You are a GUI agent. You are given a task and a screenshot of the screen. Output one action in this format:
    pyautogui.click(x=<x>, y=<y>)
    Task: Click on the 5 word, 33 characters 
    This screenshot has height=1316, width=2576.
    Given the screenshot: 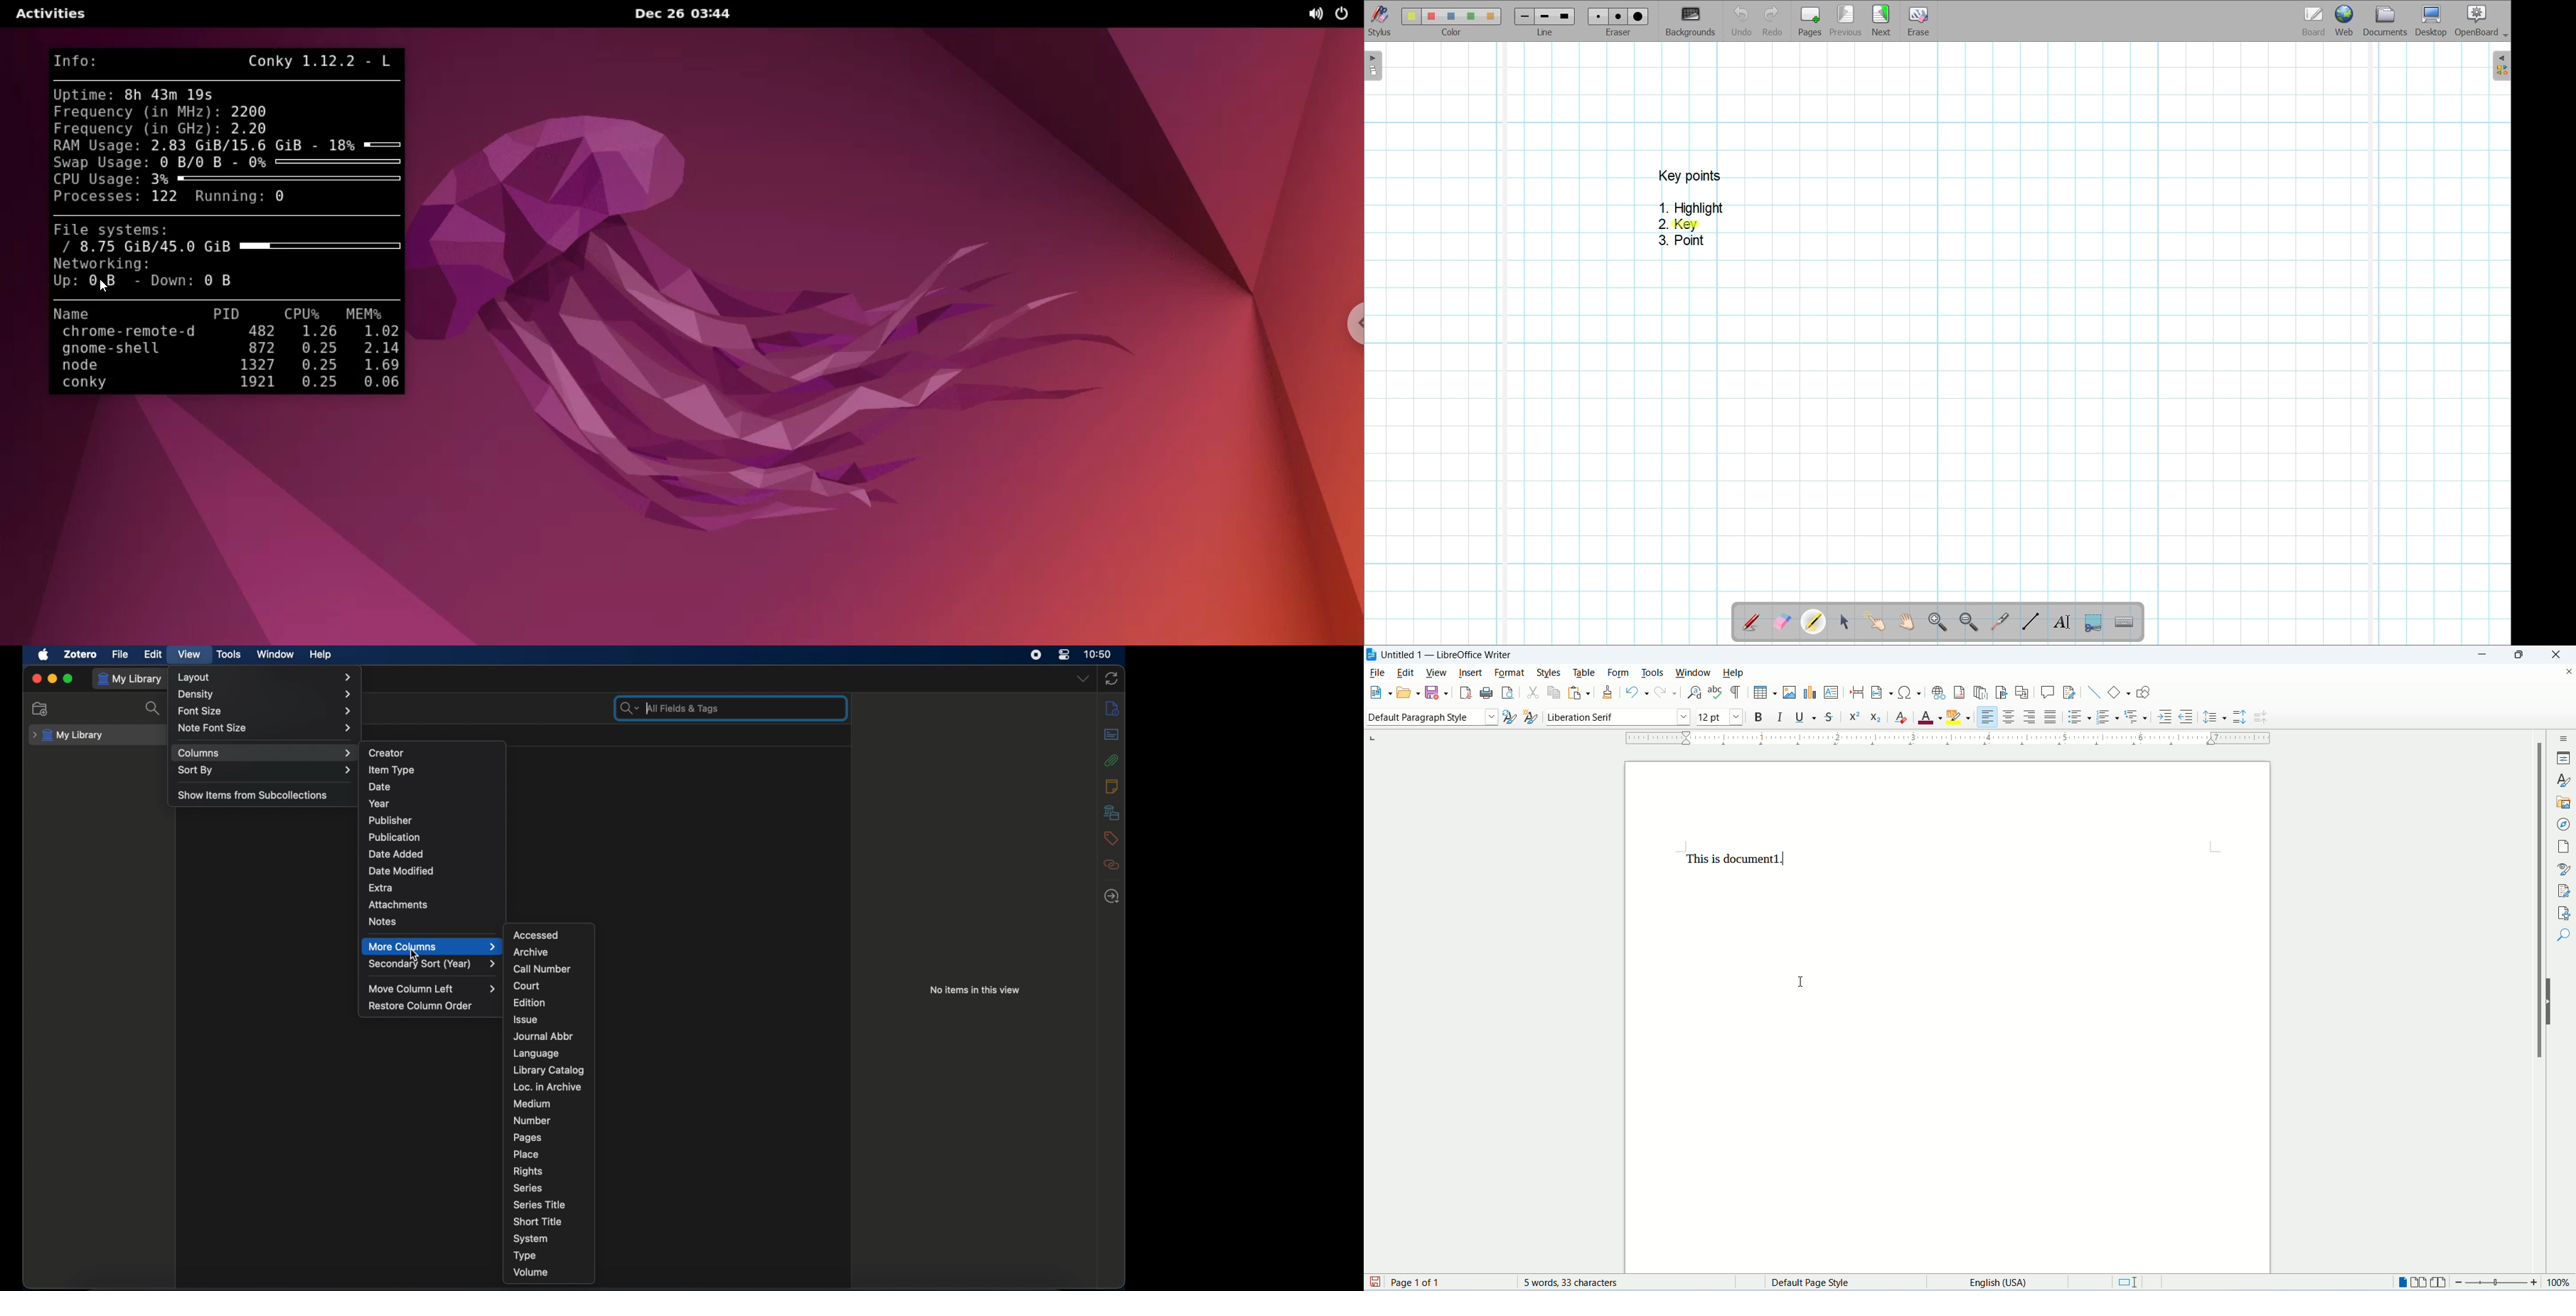 What is the action you would take?
    pyautogui.click(x=1578, y=1283)
    